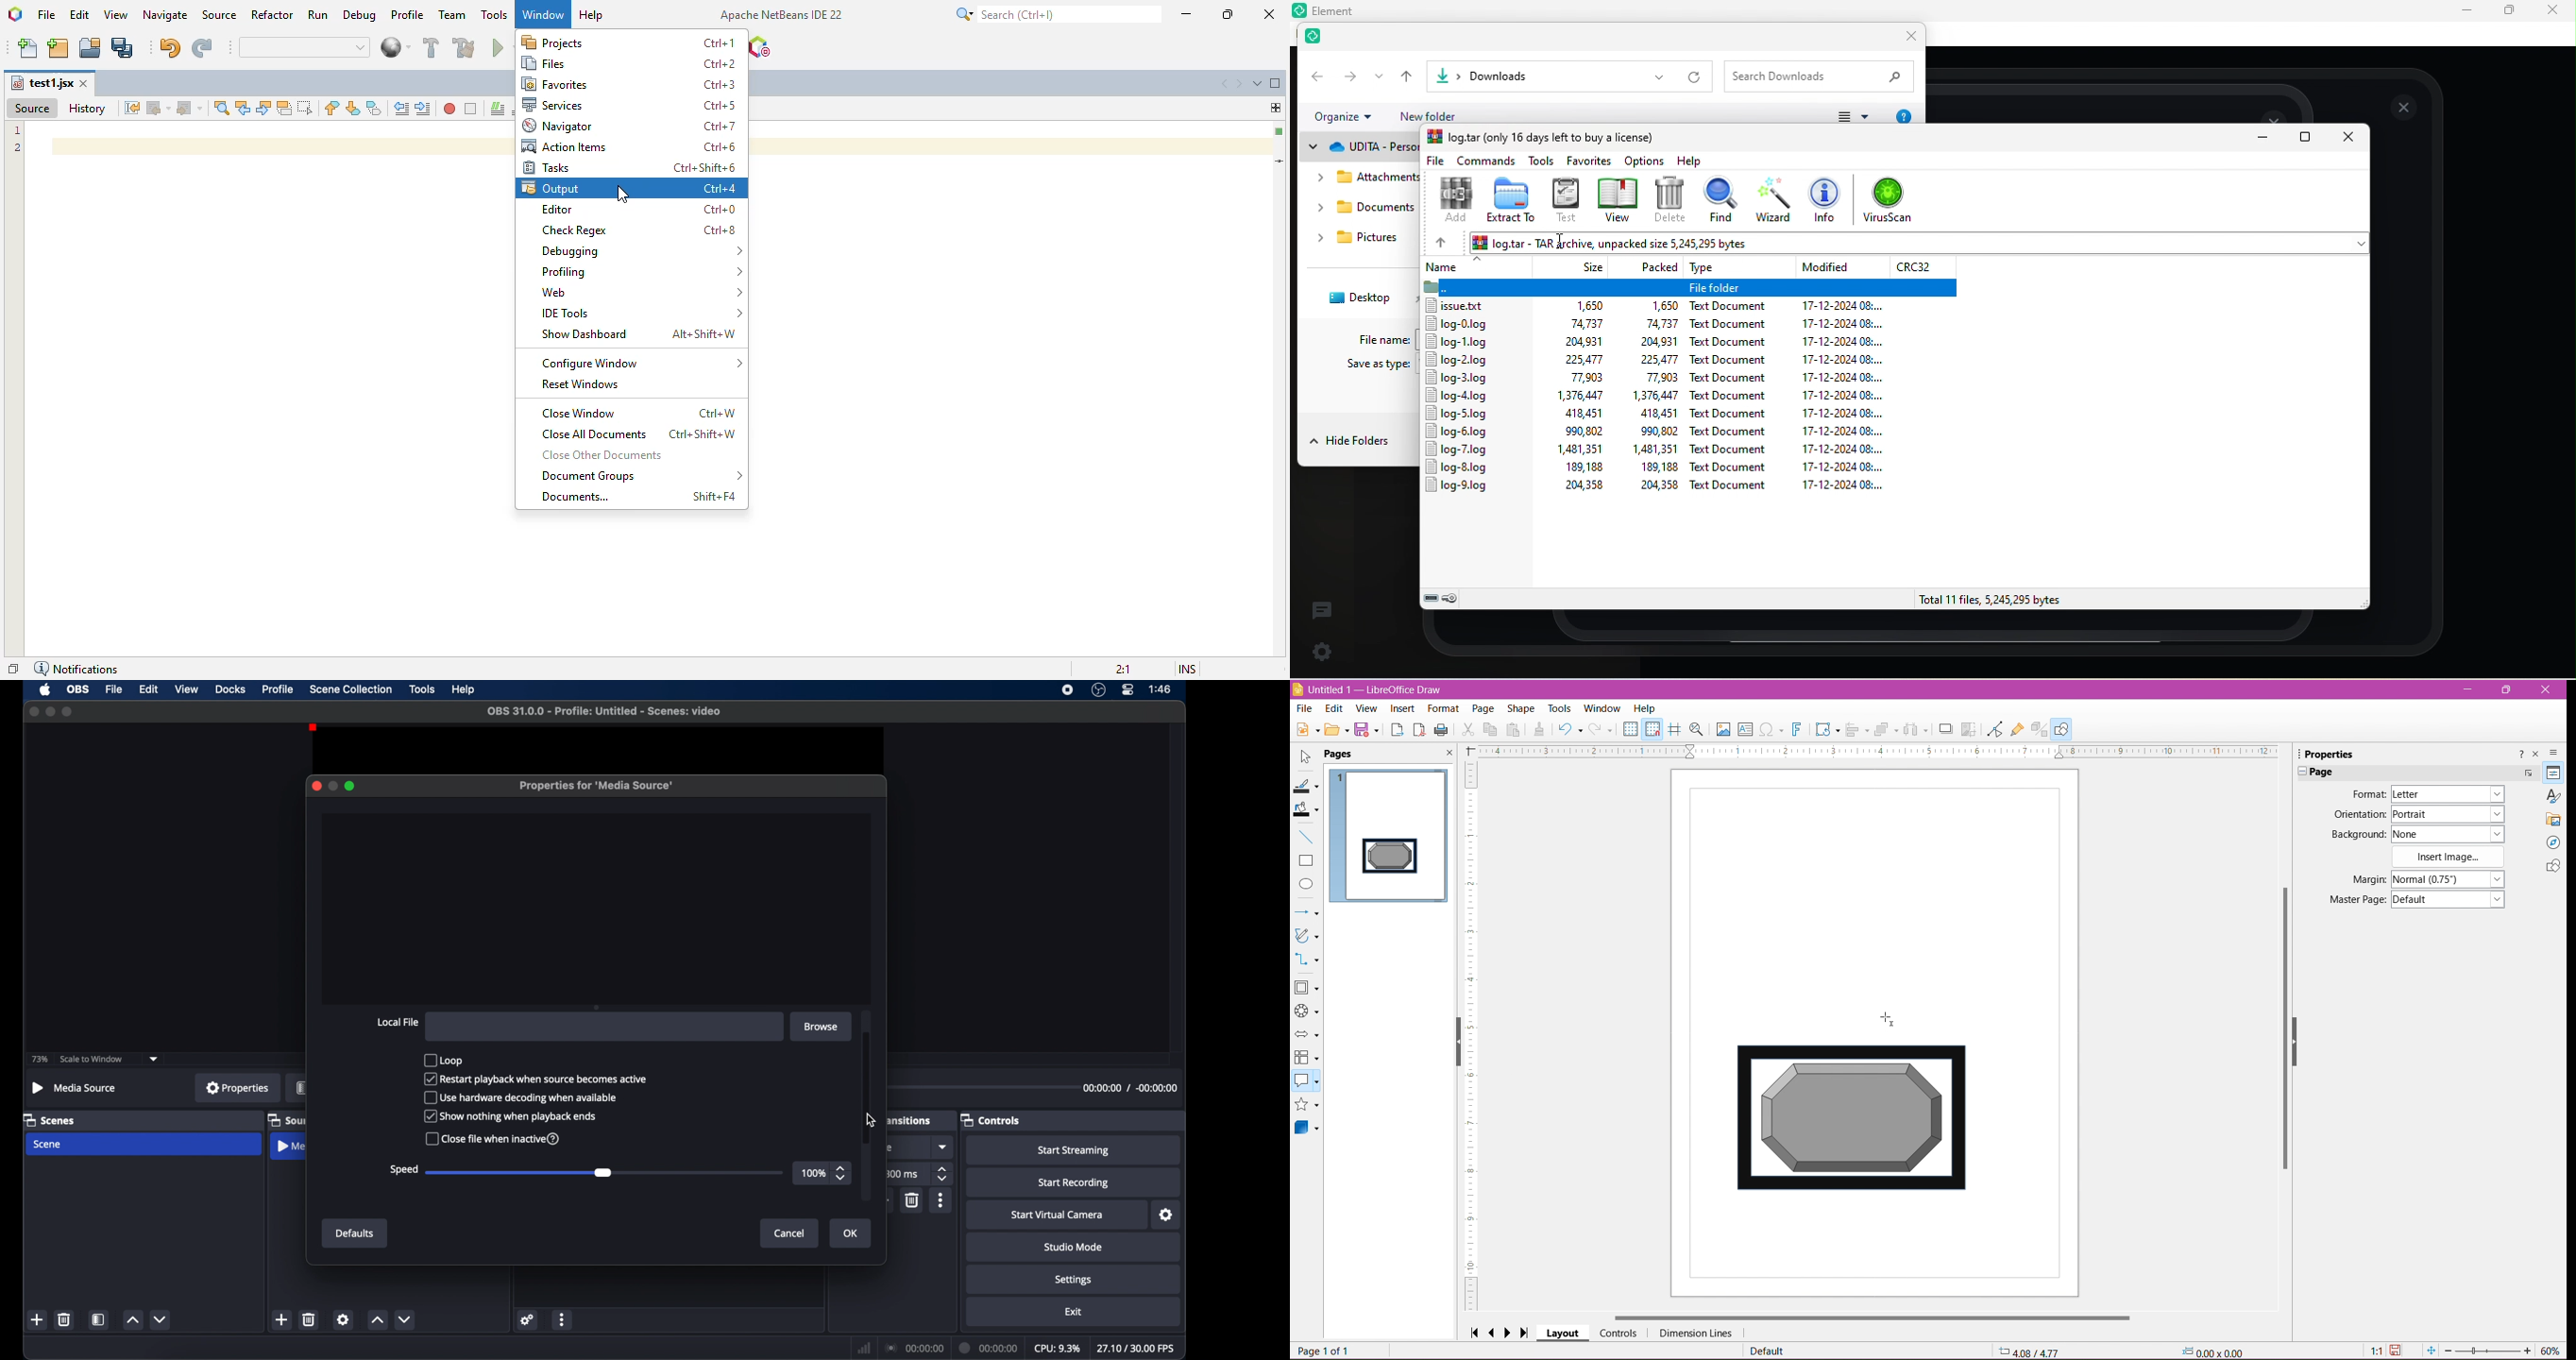 This screenshot has width=2576, height=1372. I want to click on Insert, so click(1402, 709).